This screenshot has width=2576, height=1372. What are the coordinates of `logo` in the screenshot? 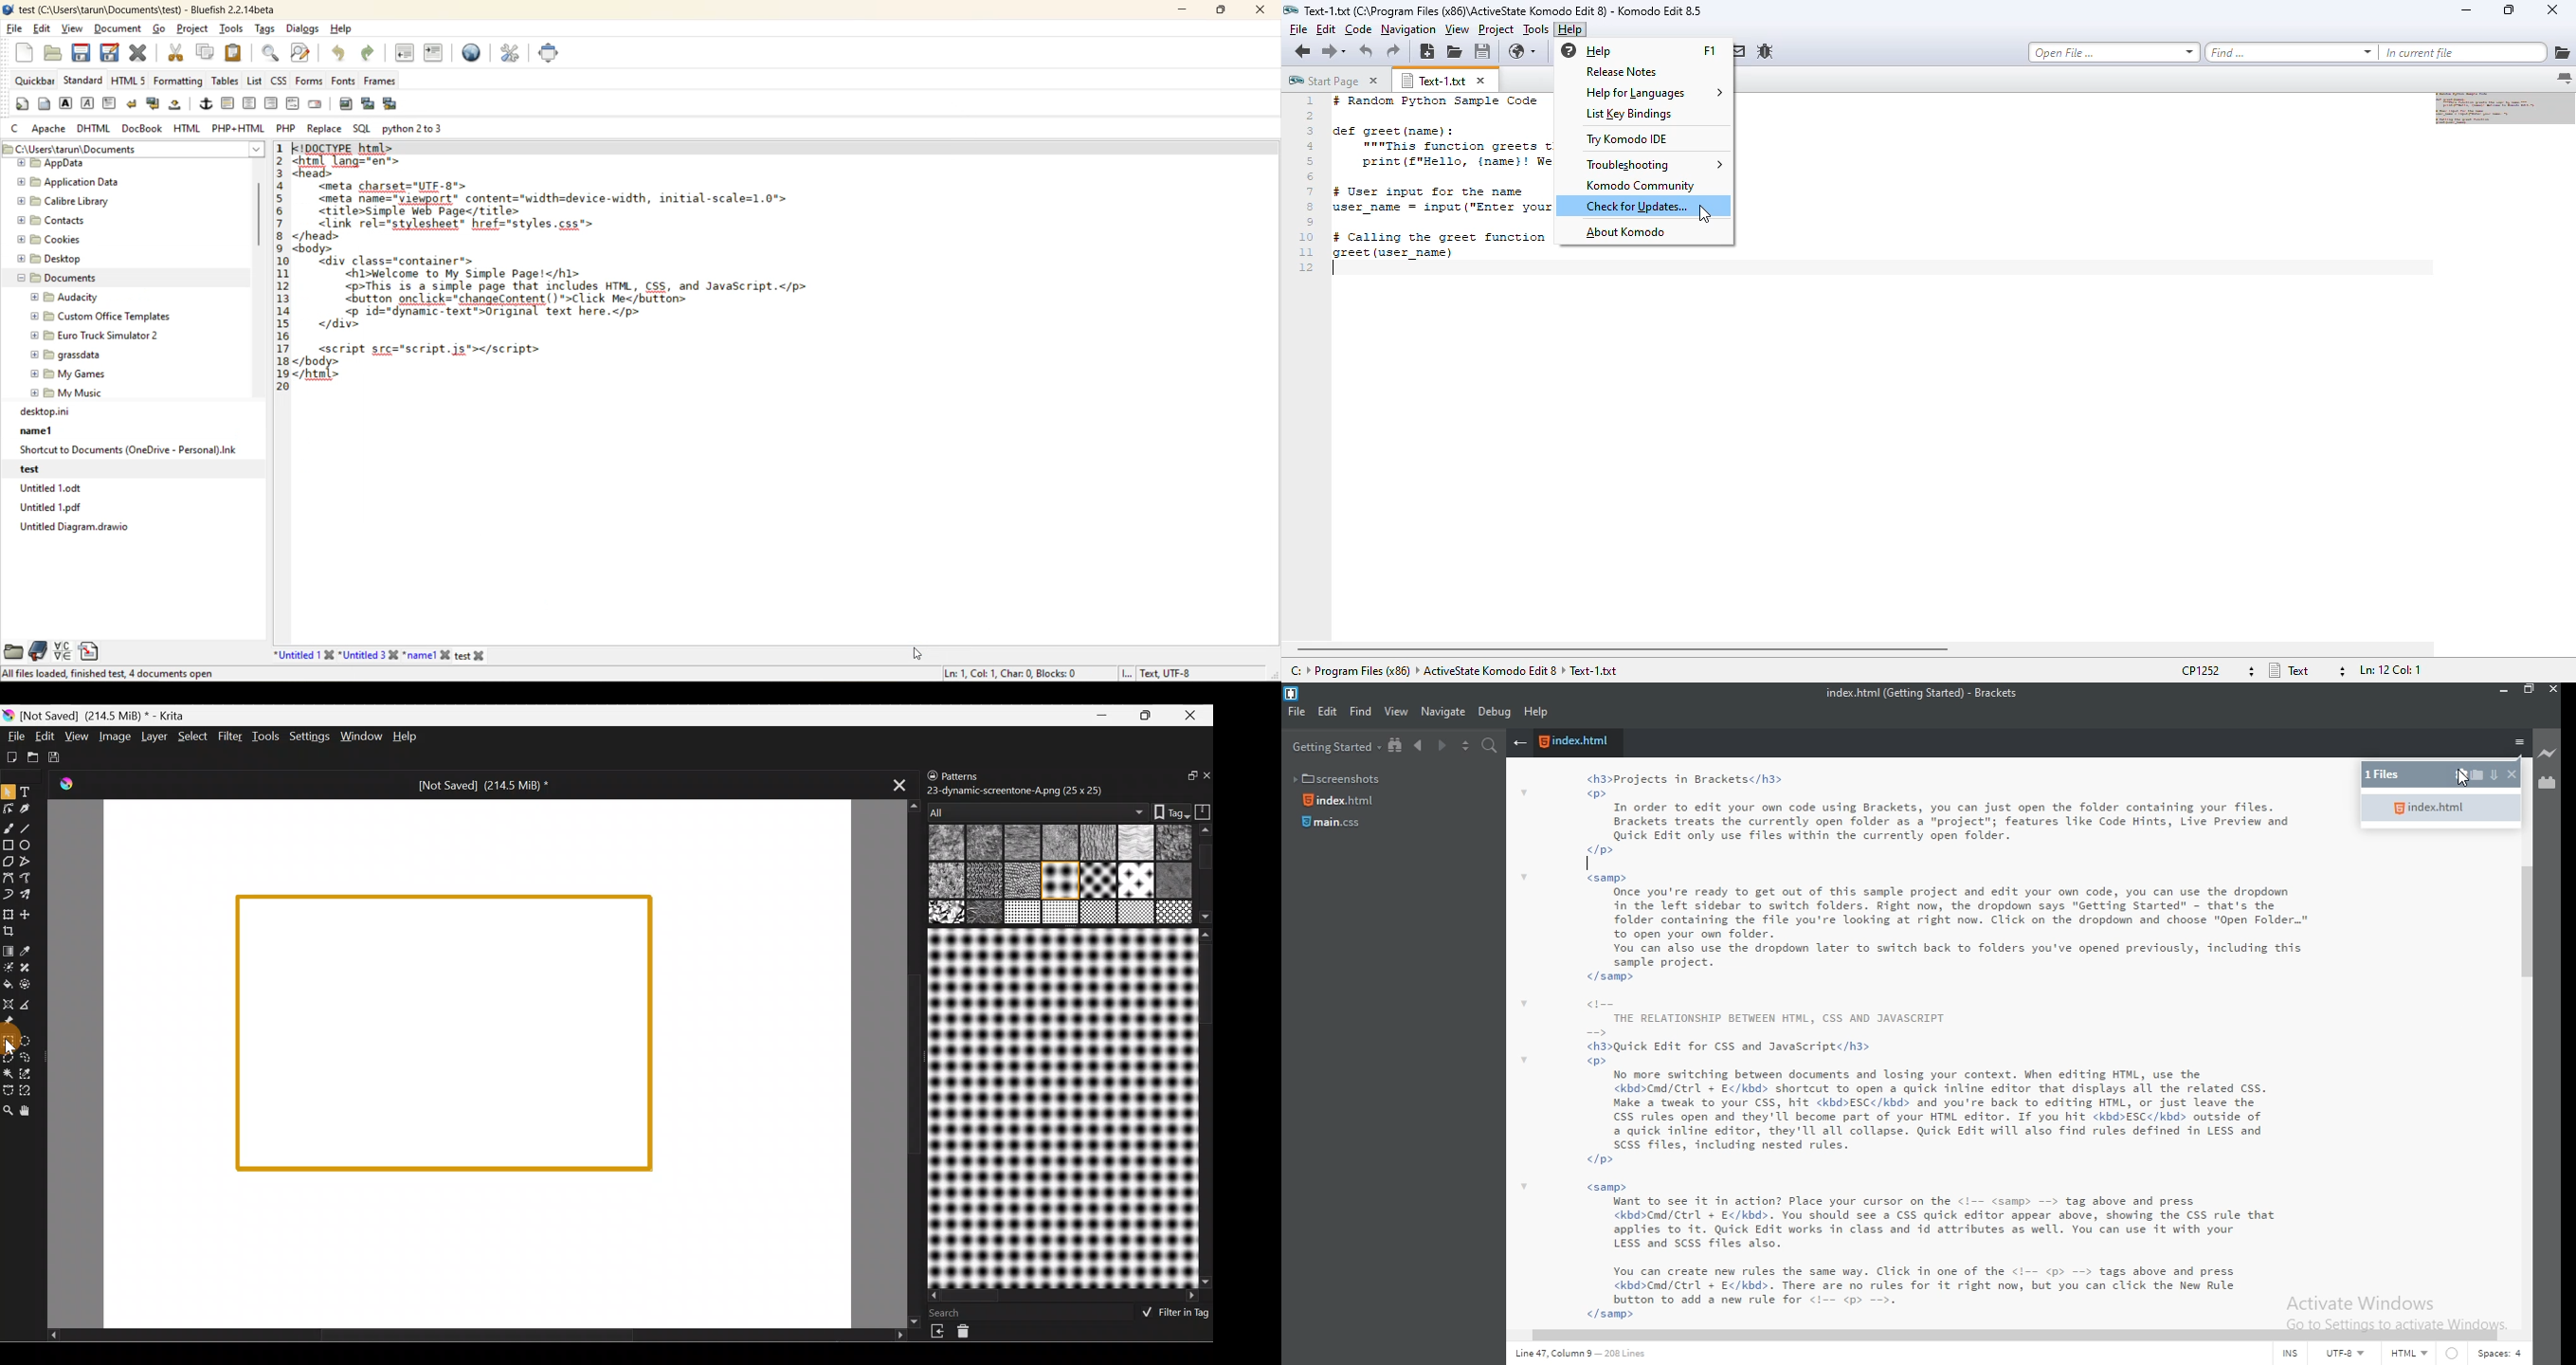 It's located at (1295, 693).